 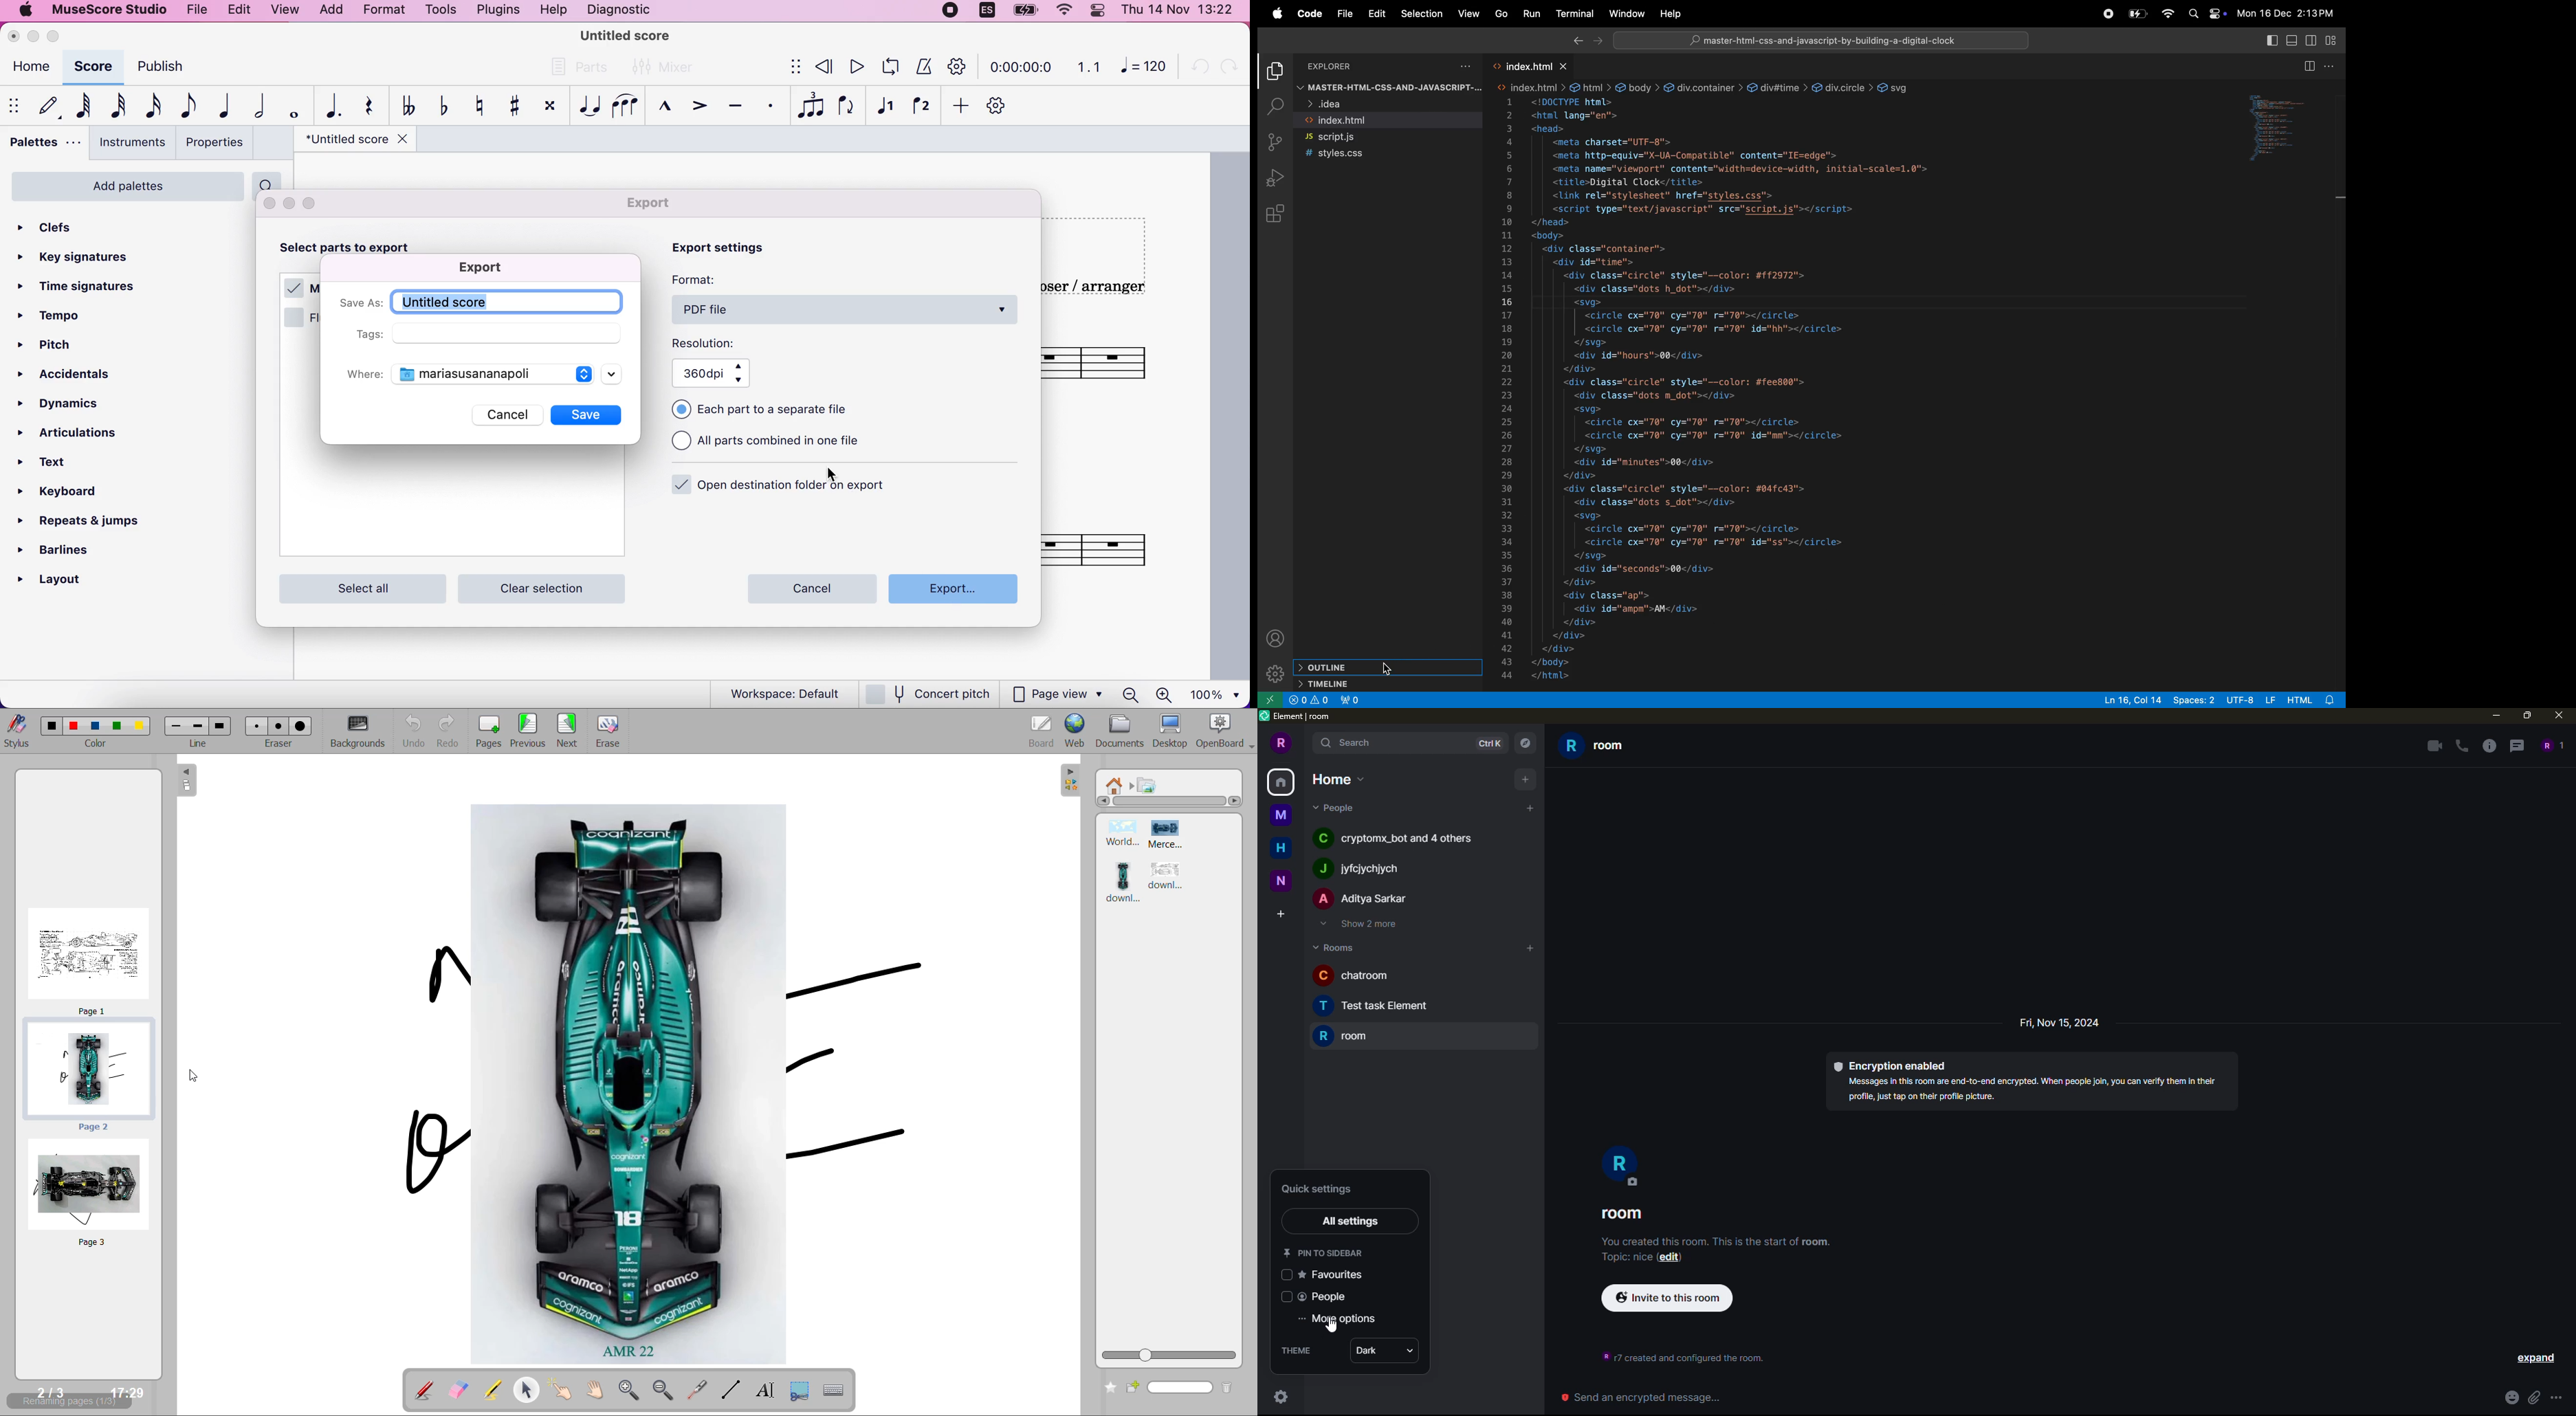 What do you see at coordinates (947, 12) in the screenshot?
I see `recording stopped` at bounding box center [947, 12].